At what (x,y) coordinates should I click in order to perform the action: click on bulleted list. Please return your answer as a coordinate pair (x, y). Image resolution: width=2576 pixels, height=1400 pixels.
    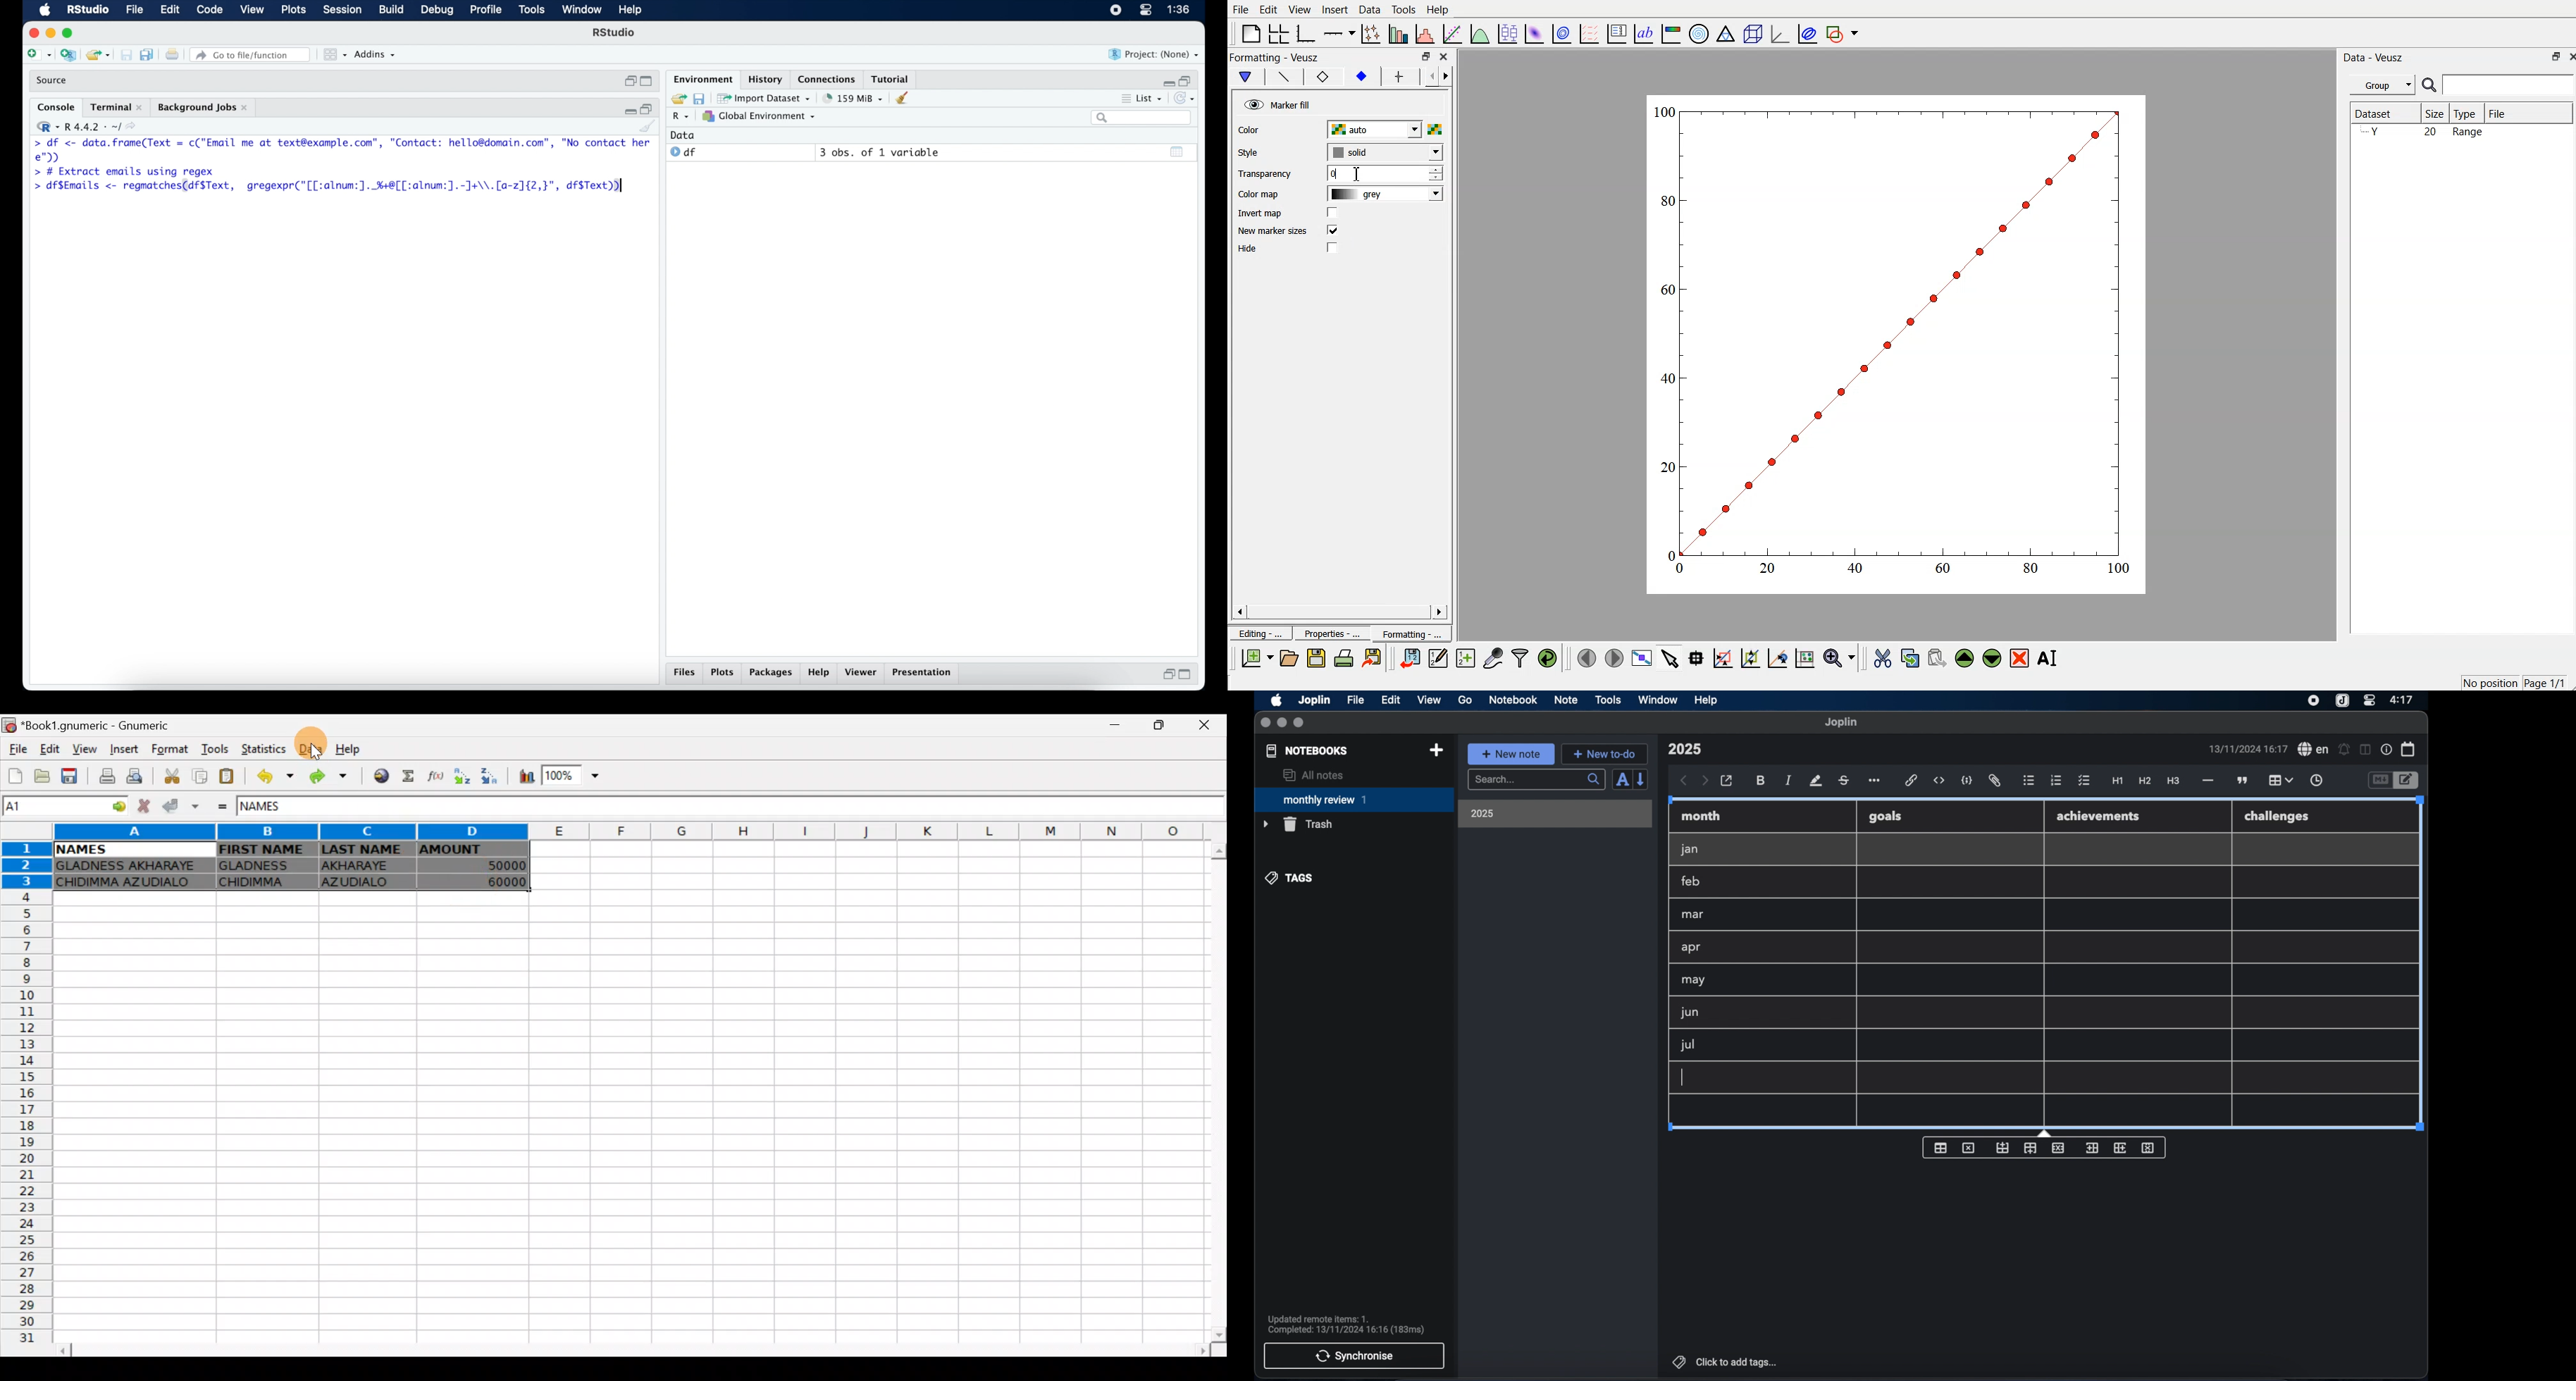
    Looking at the image, I should click on (2029, 781).